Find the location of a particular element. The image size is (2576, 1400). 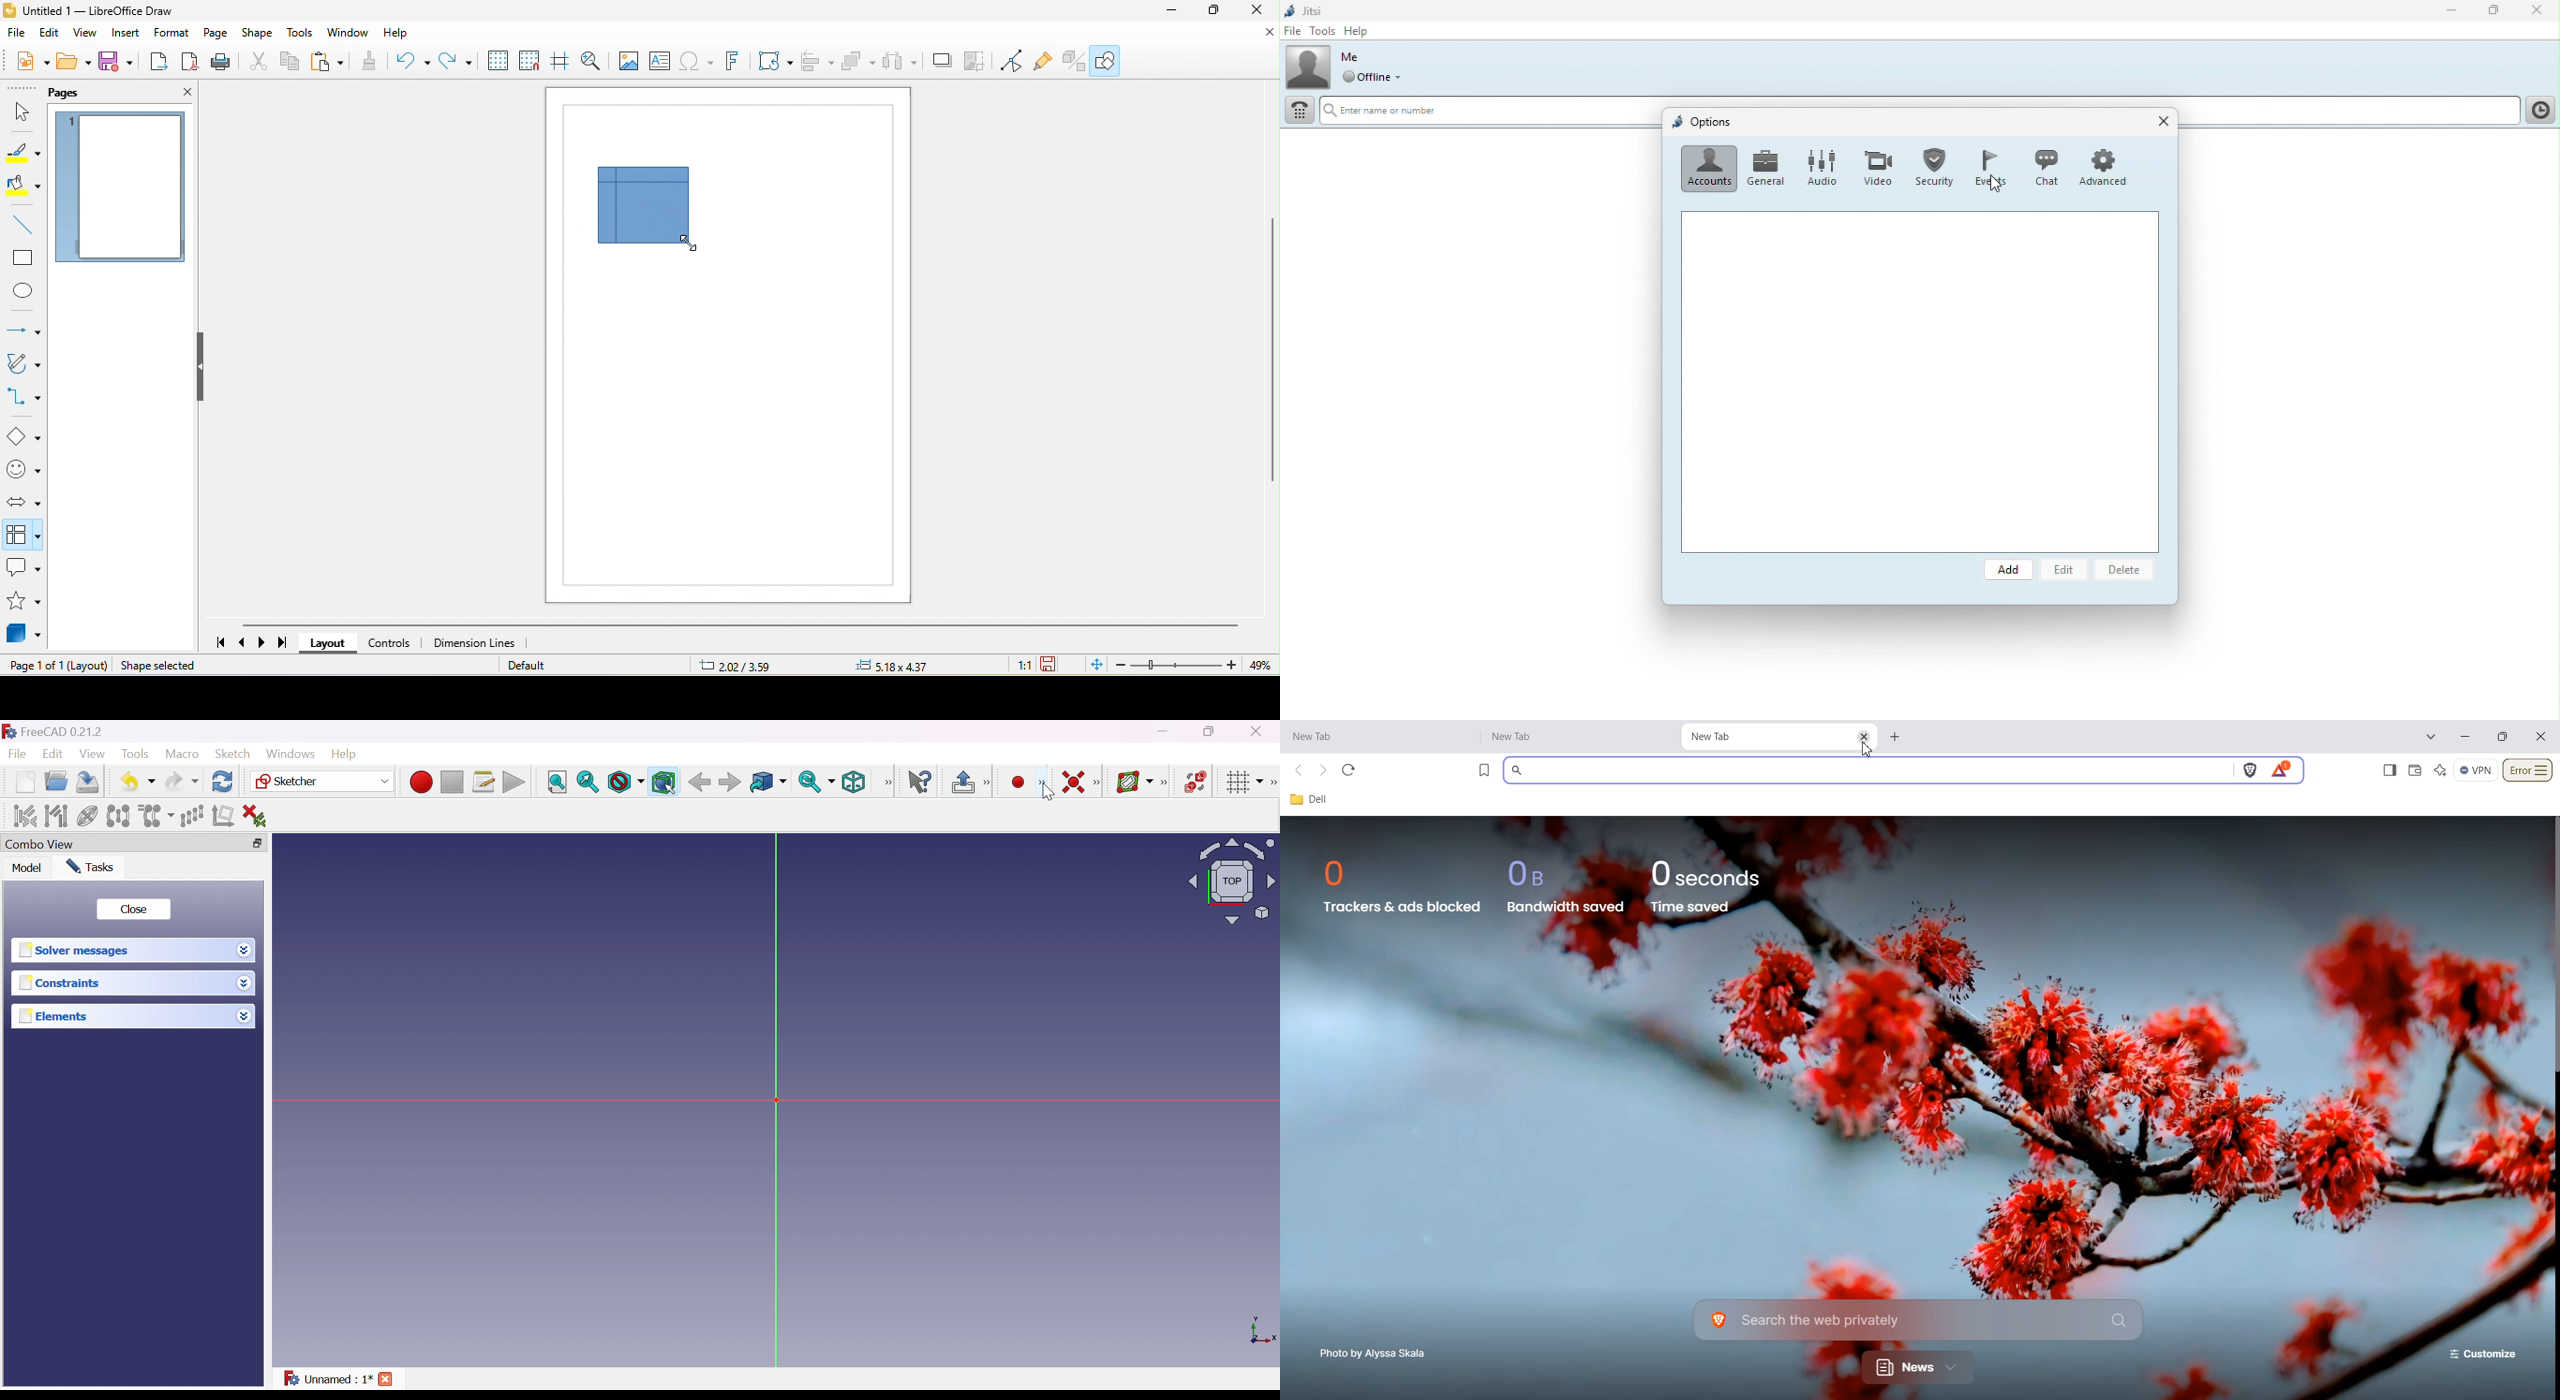

layout is located at coordinates (327, 644).